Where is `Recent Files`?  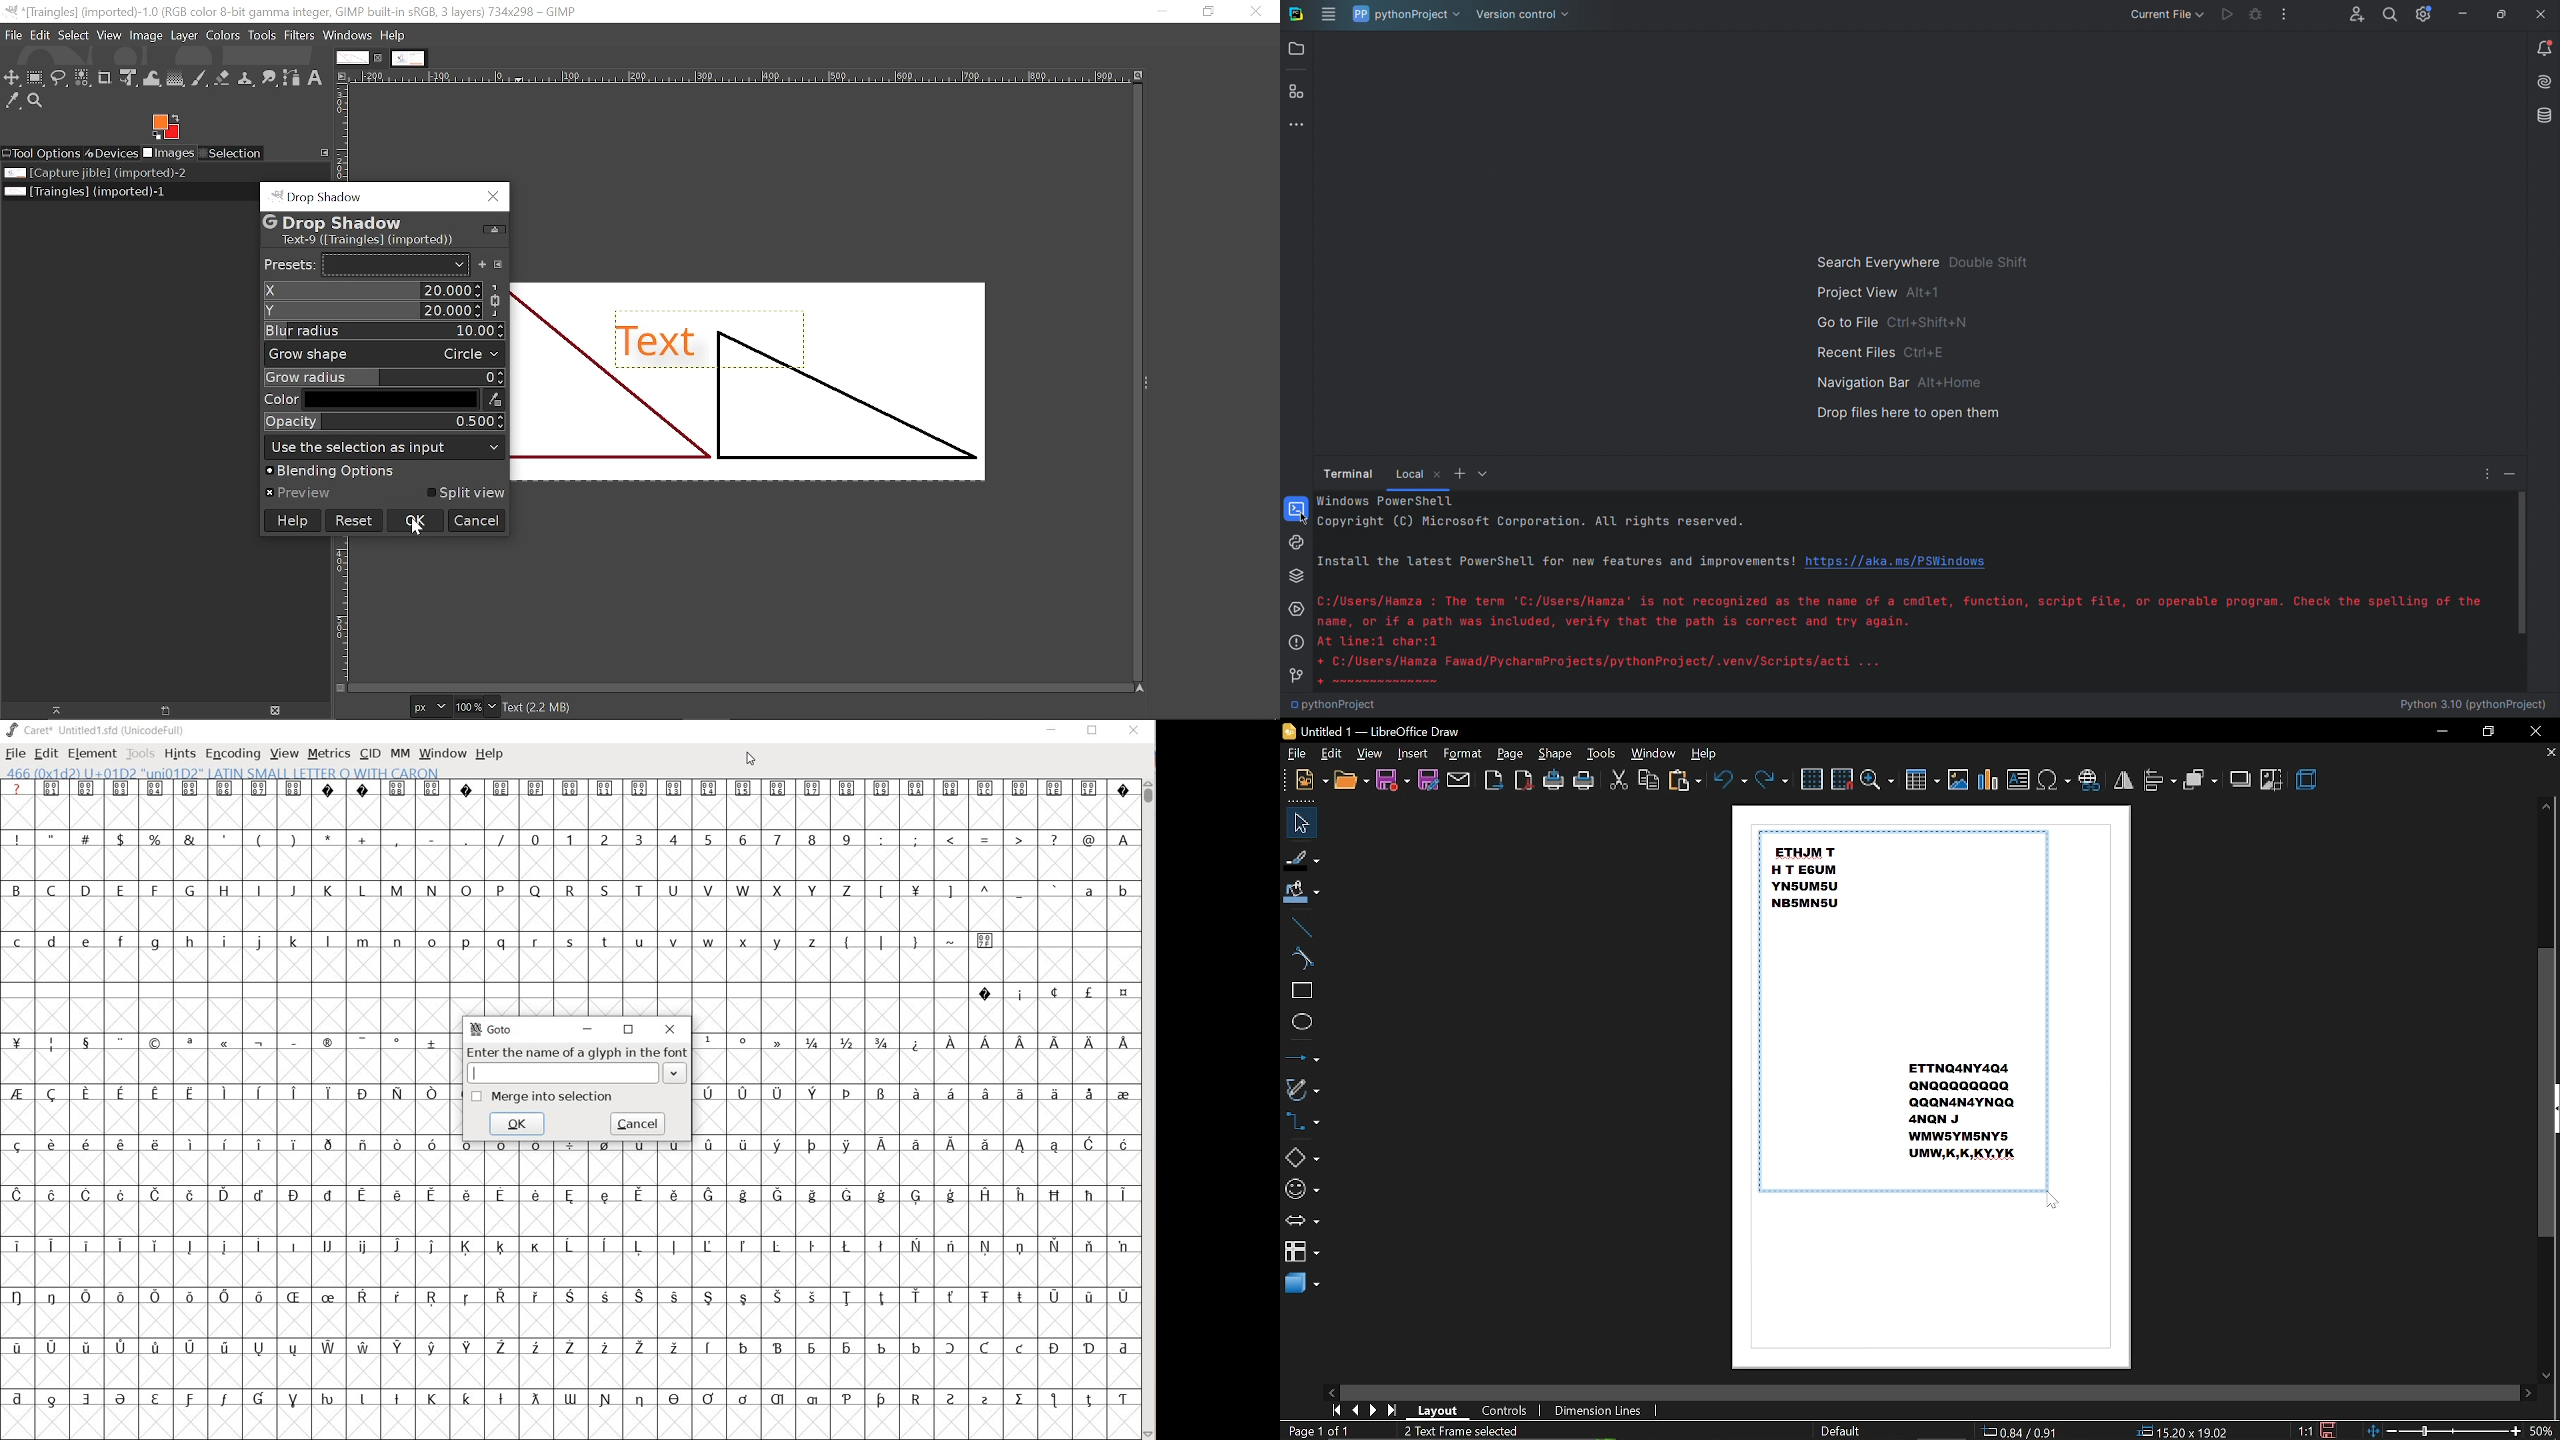
Recent Files is located at coordinates (1878, 352).